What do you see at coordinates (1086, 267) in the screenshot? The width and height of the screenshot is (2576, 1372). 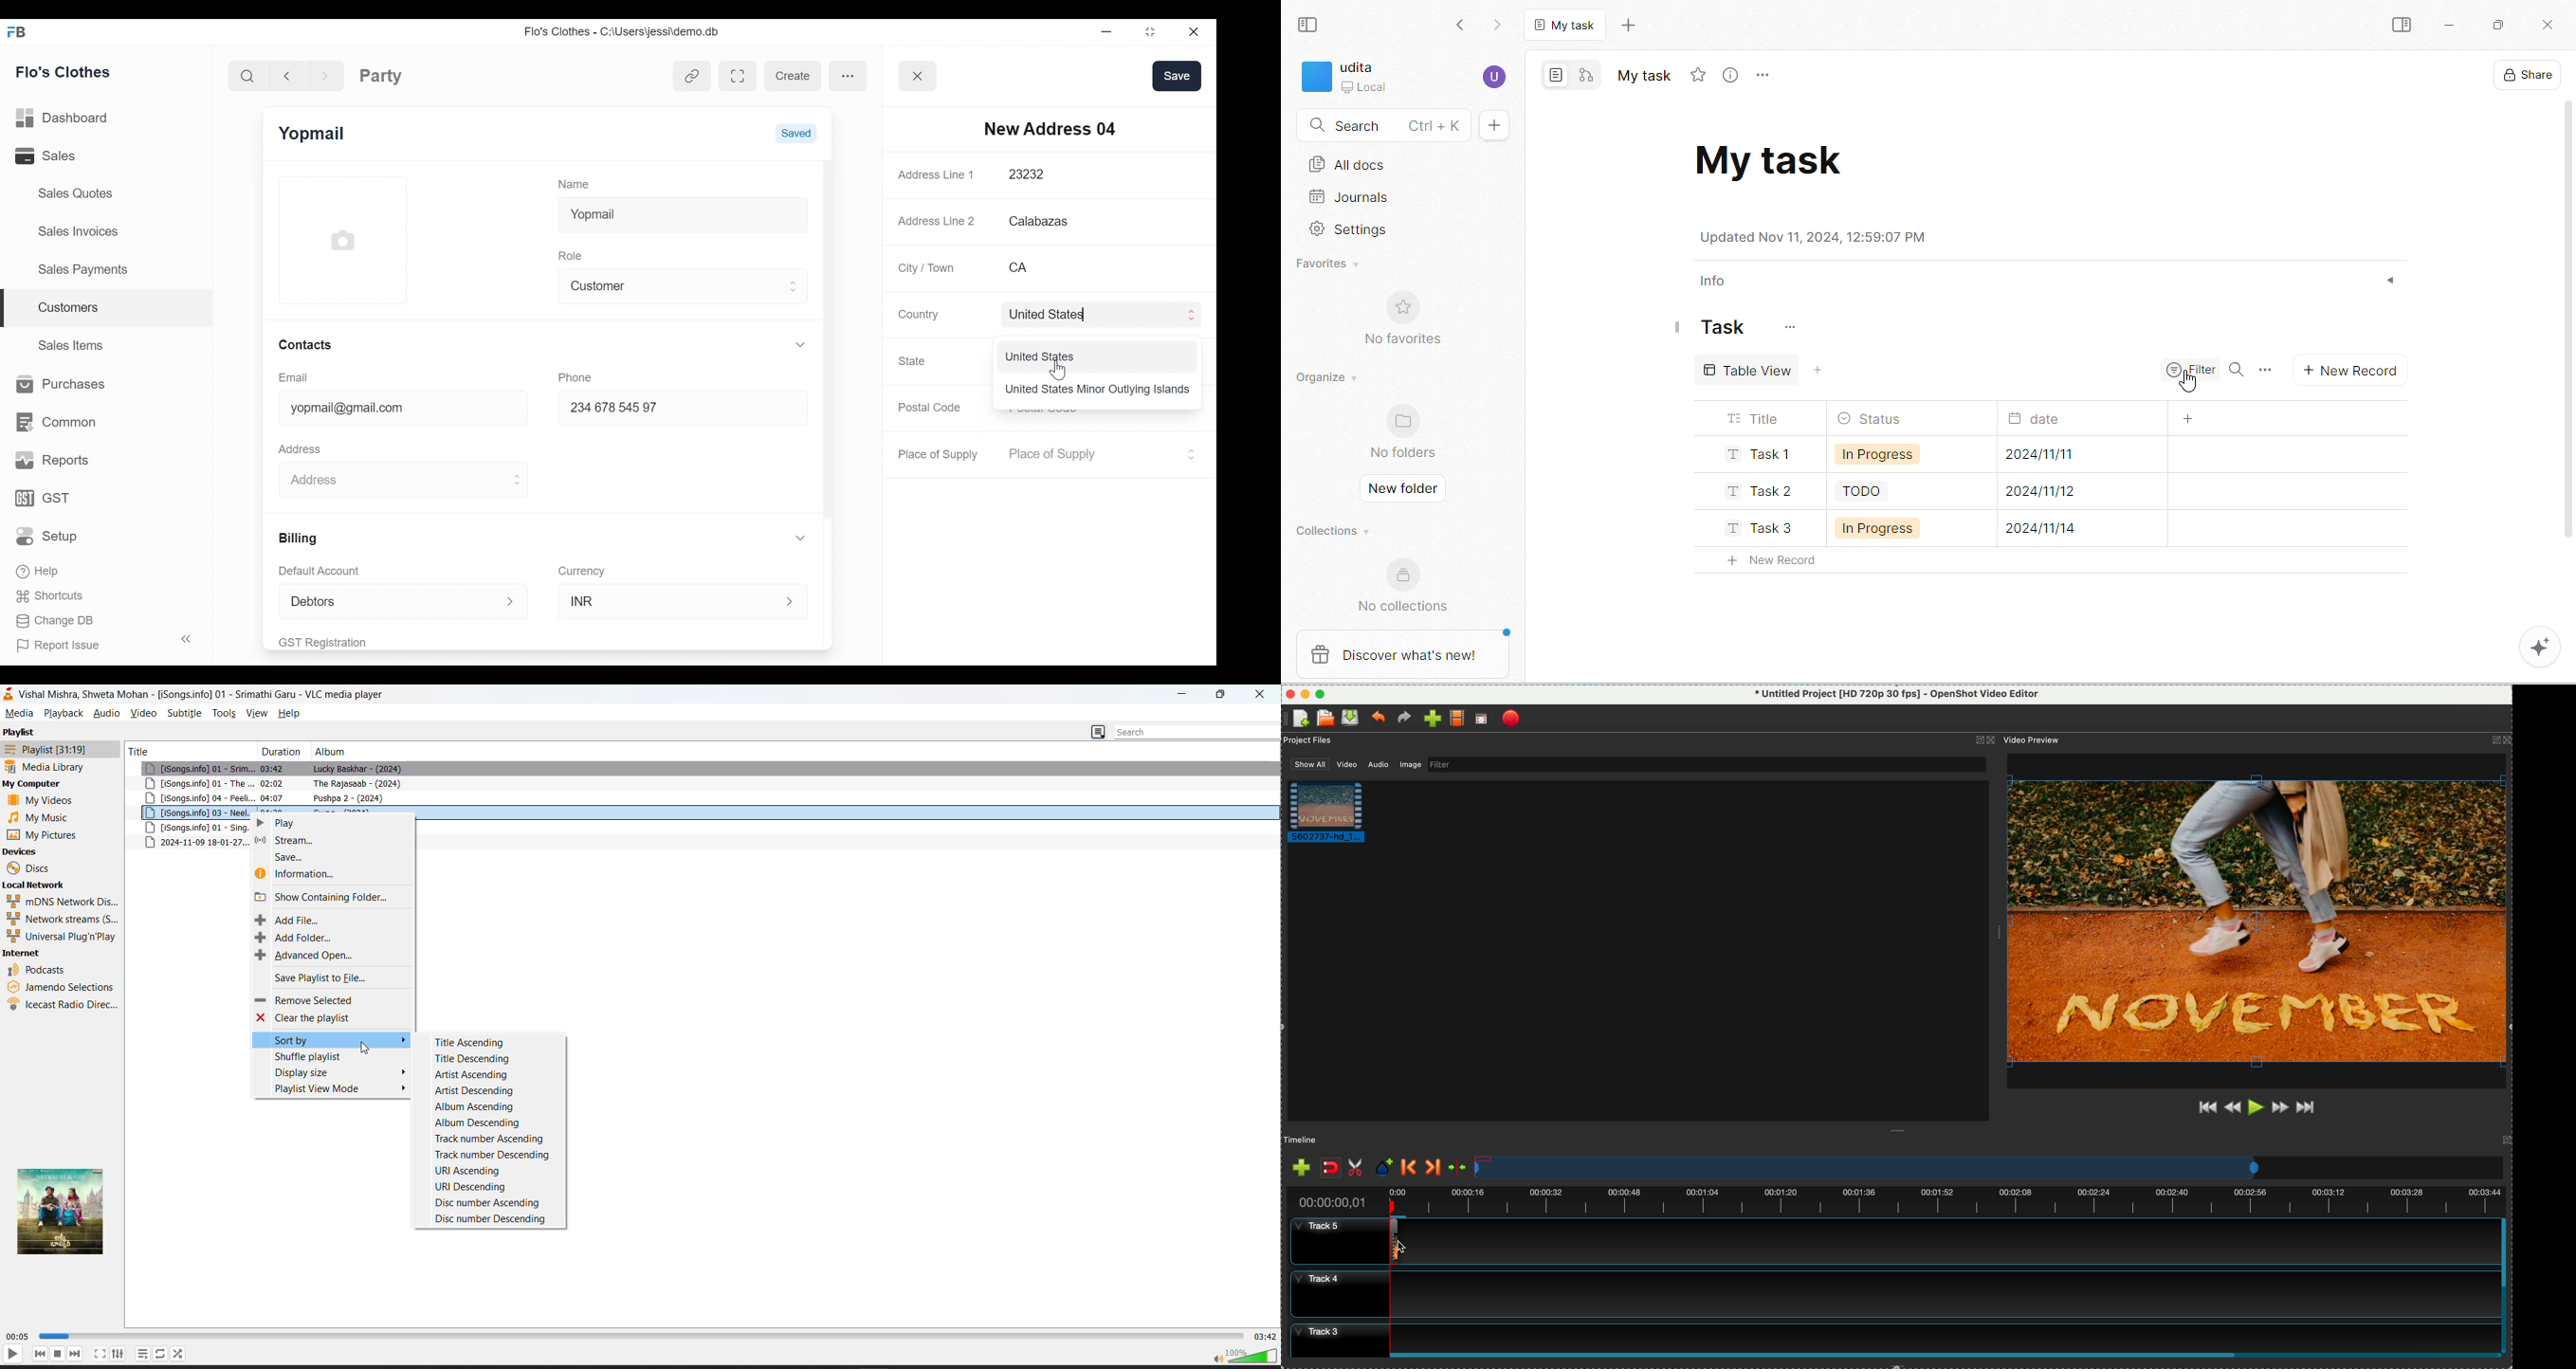 I see `CA` at bounding box center [1086, 267].